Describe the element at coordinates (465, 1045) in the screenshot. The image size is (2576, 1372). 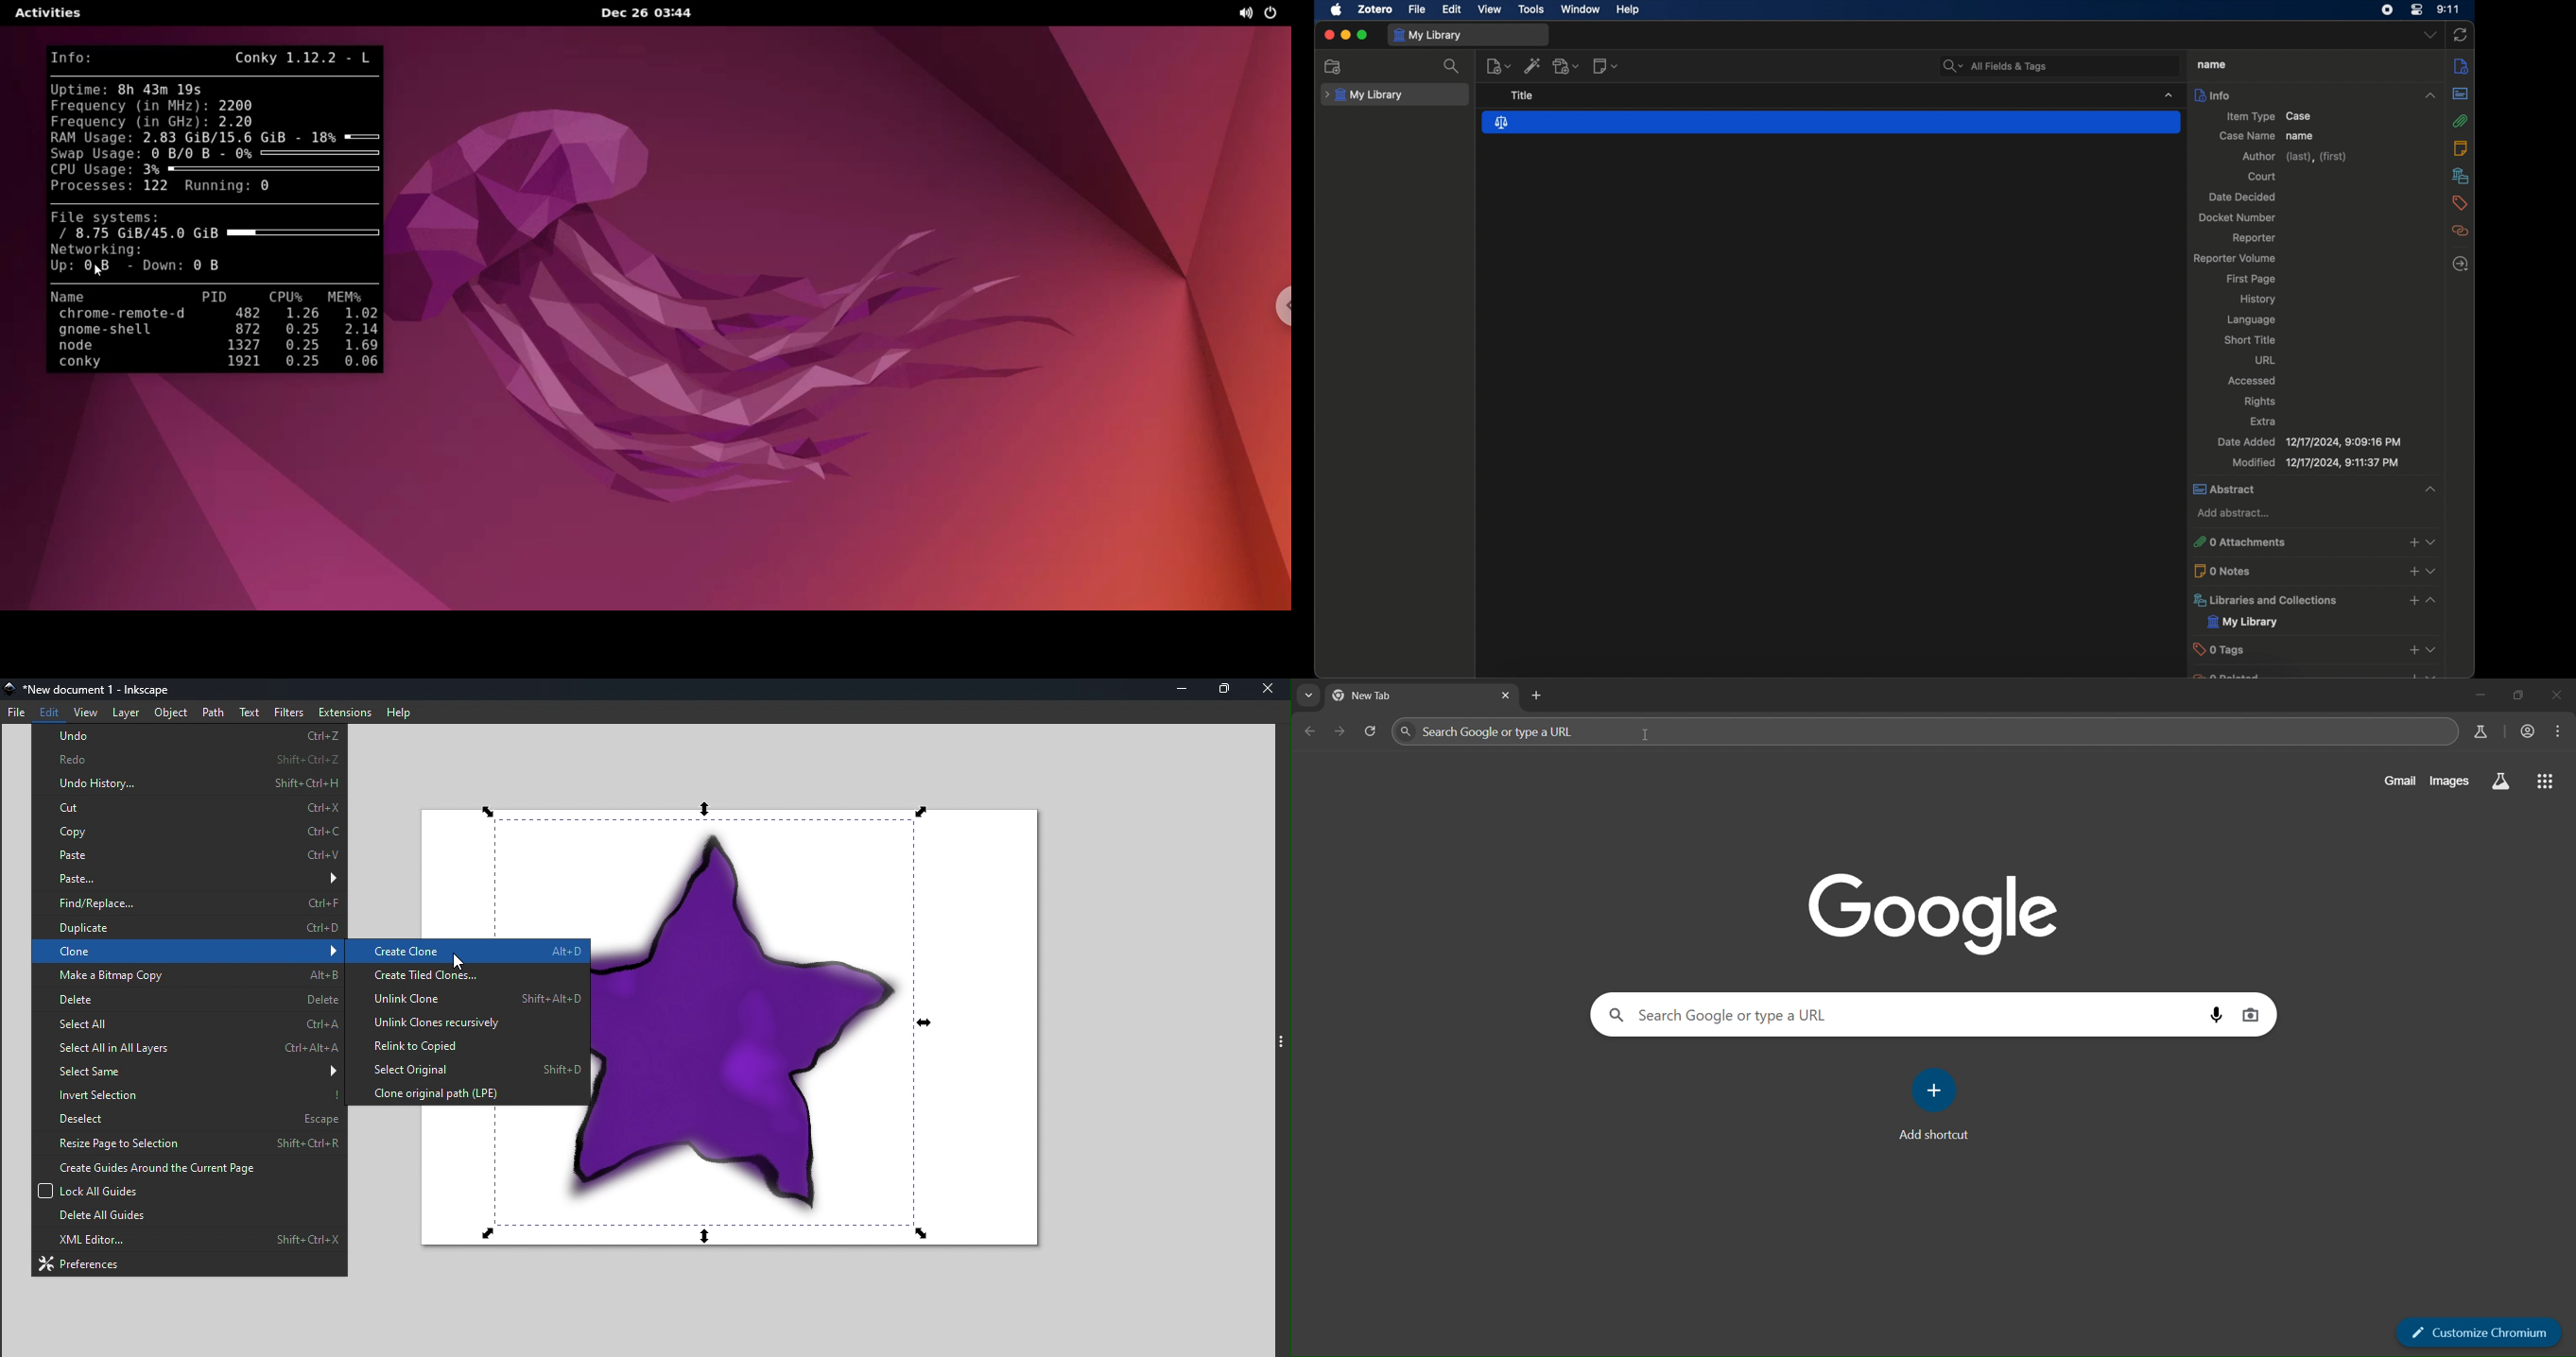
I see `Relink to copied` at that location.